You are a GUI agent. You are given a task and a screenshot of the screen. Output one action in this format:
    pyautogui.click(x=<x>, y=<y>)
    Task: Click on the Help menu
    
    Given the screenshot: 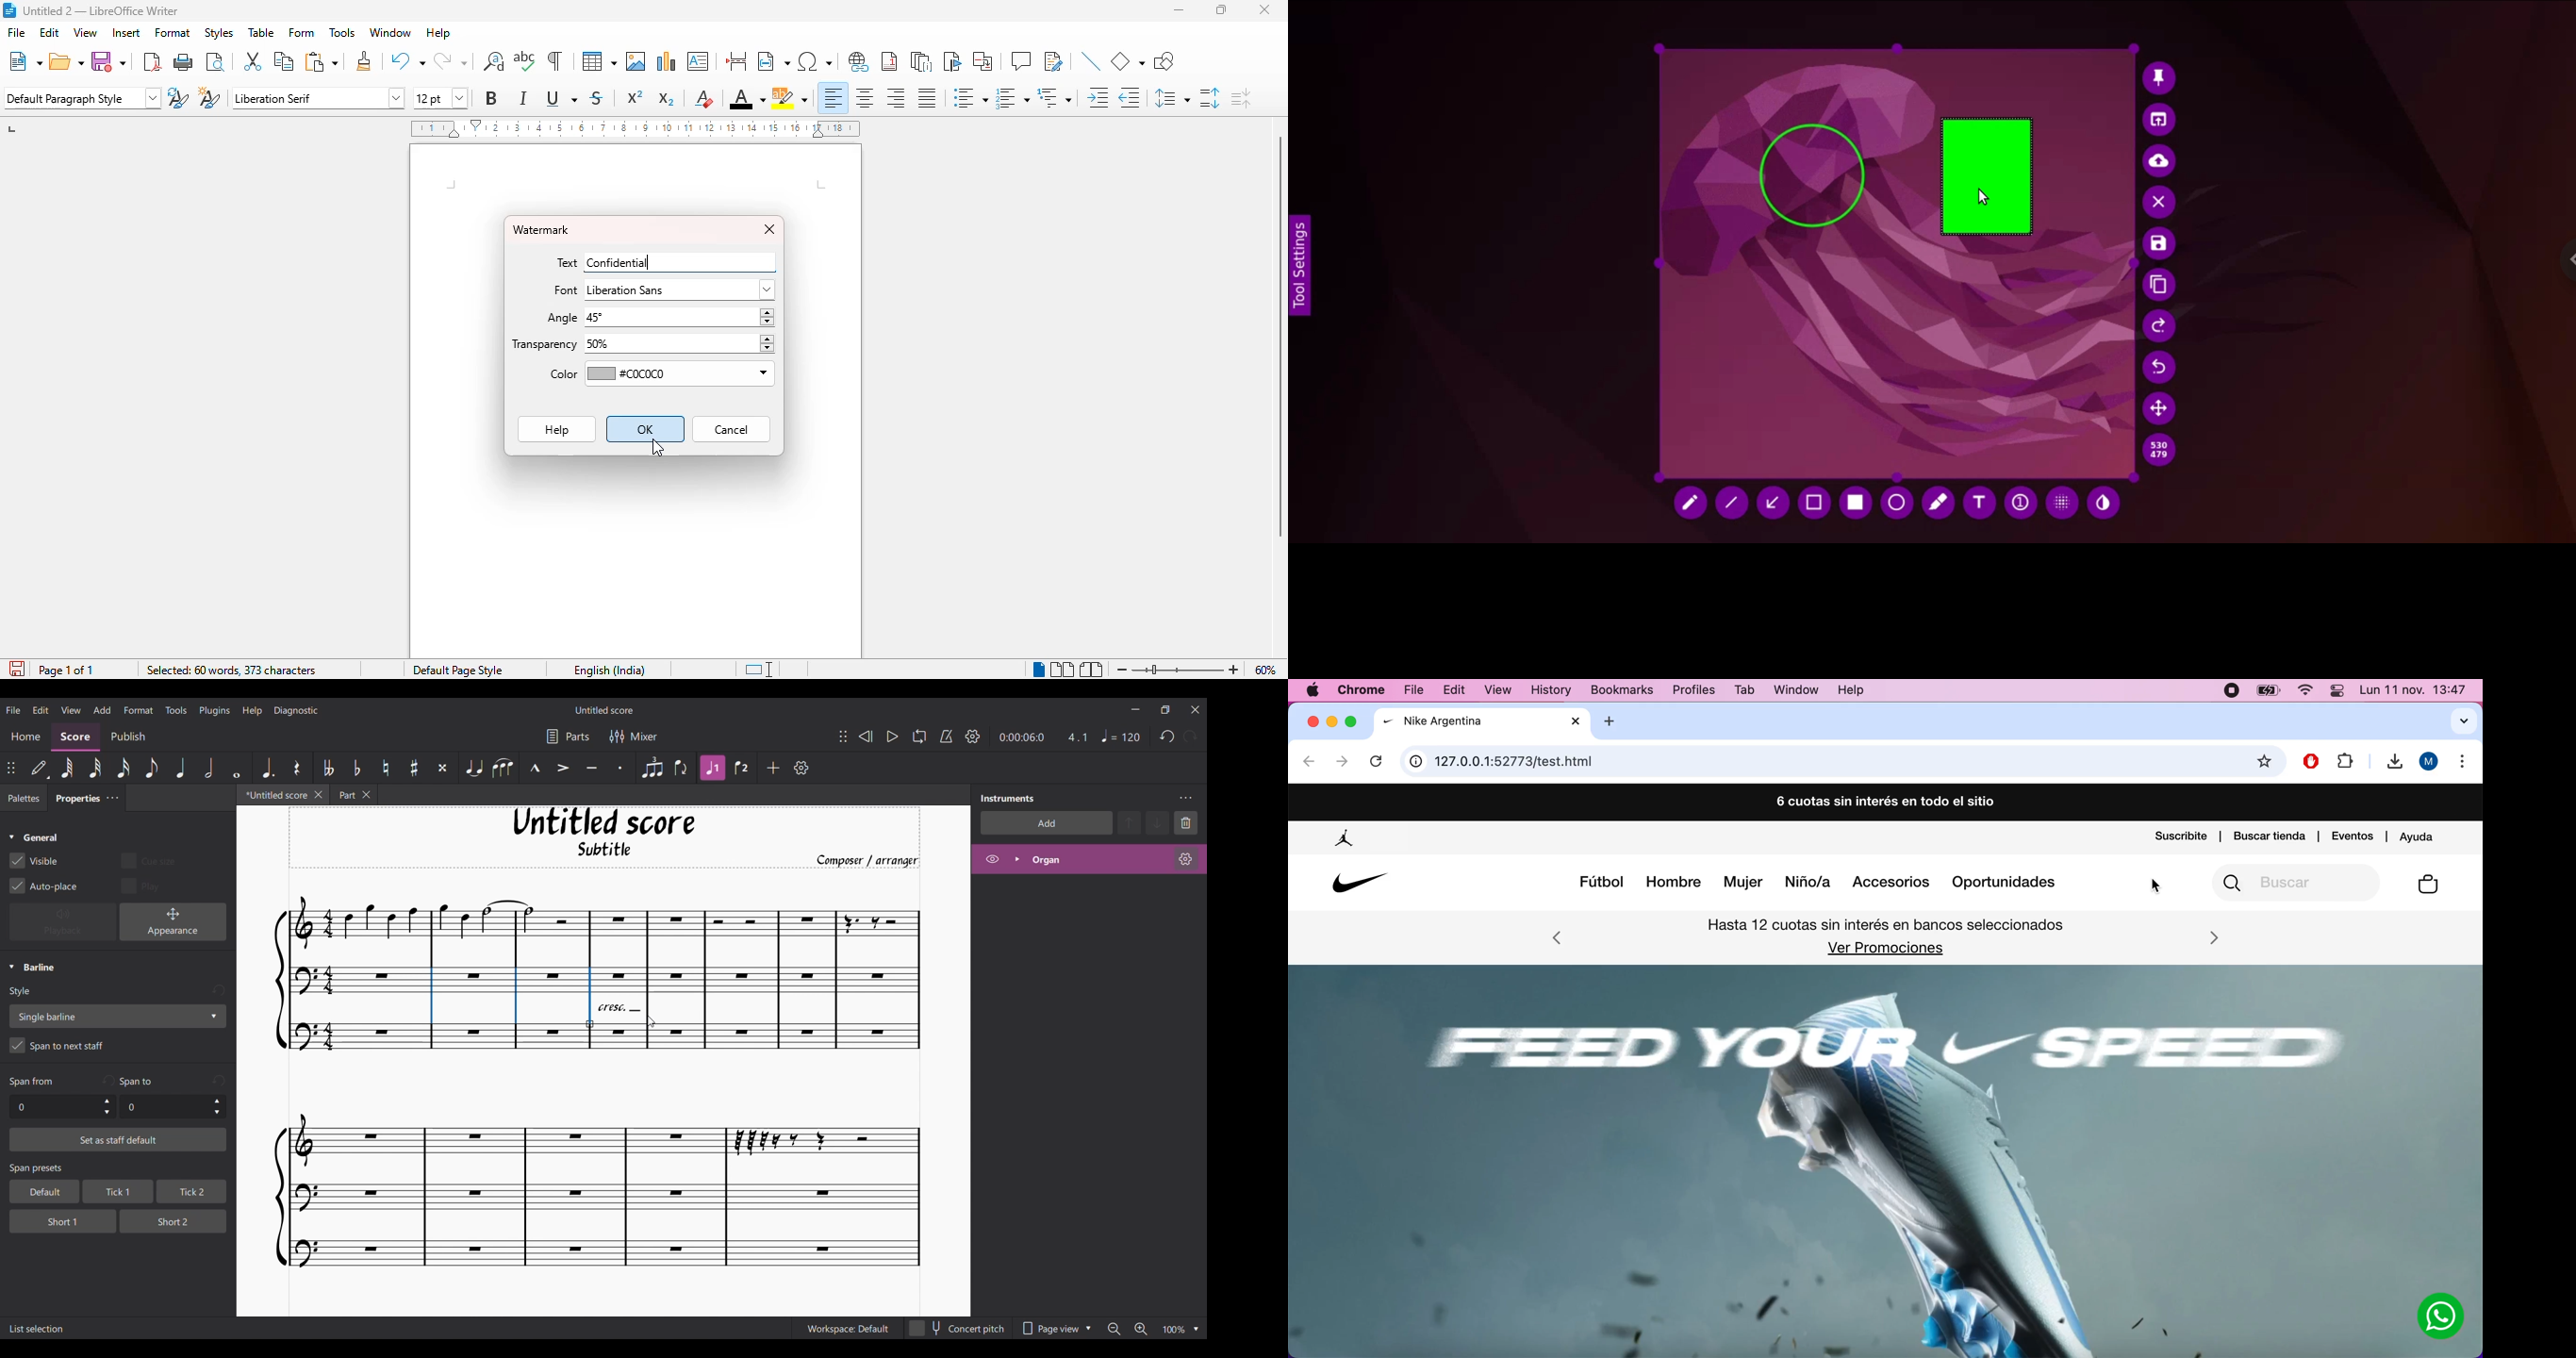 What is the action you would take?
    pyautogui.click(x=252, y=710)
    